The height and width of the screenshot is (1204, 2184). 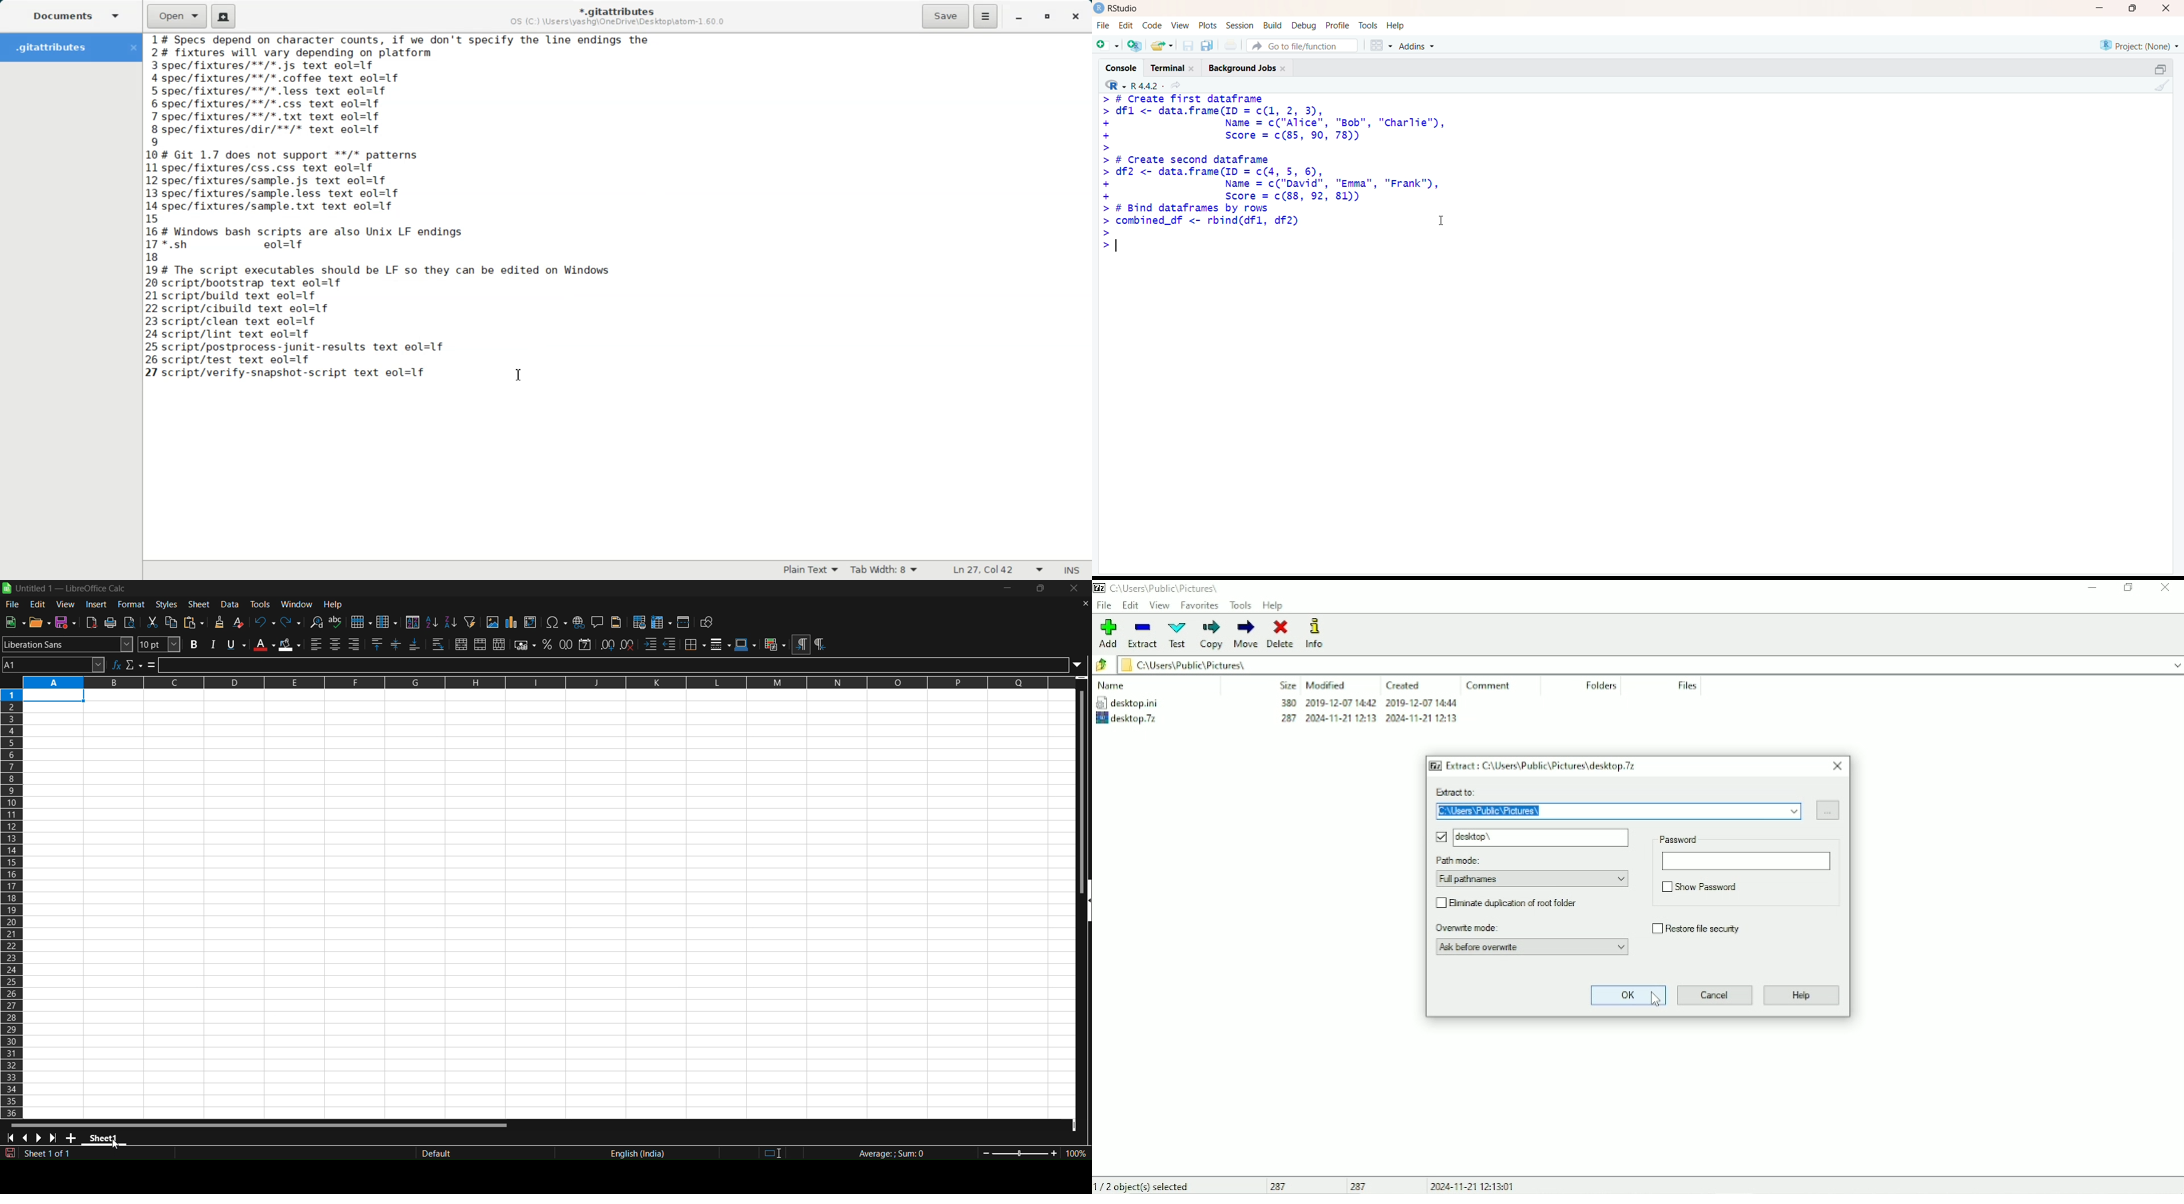 What do you see at coordinates (1104, 26) in the screenshot?
I see `File` at bounding box center [1104, 26].